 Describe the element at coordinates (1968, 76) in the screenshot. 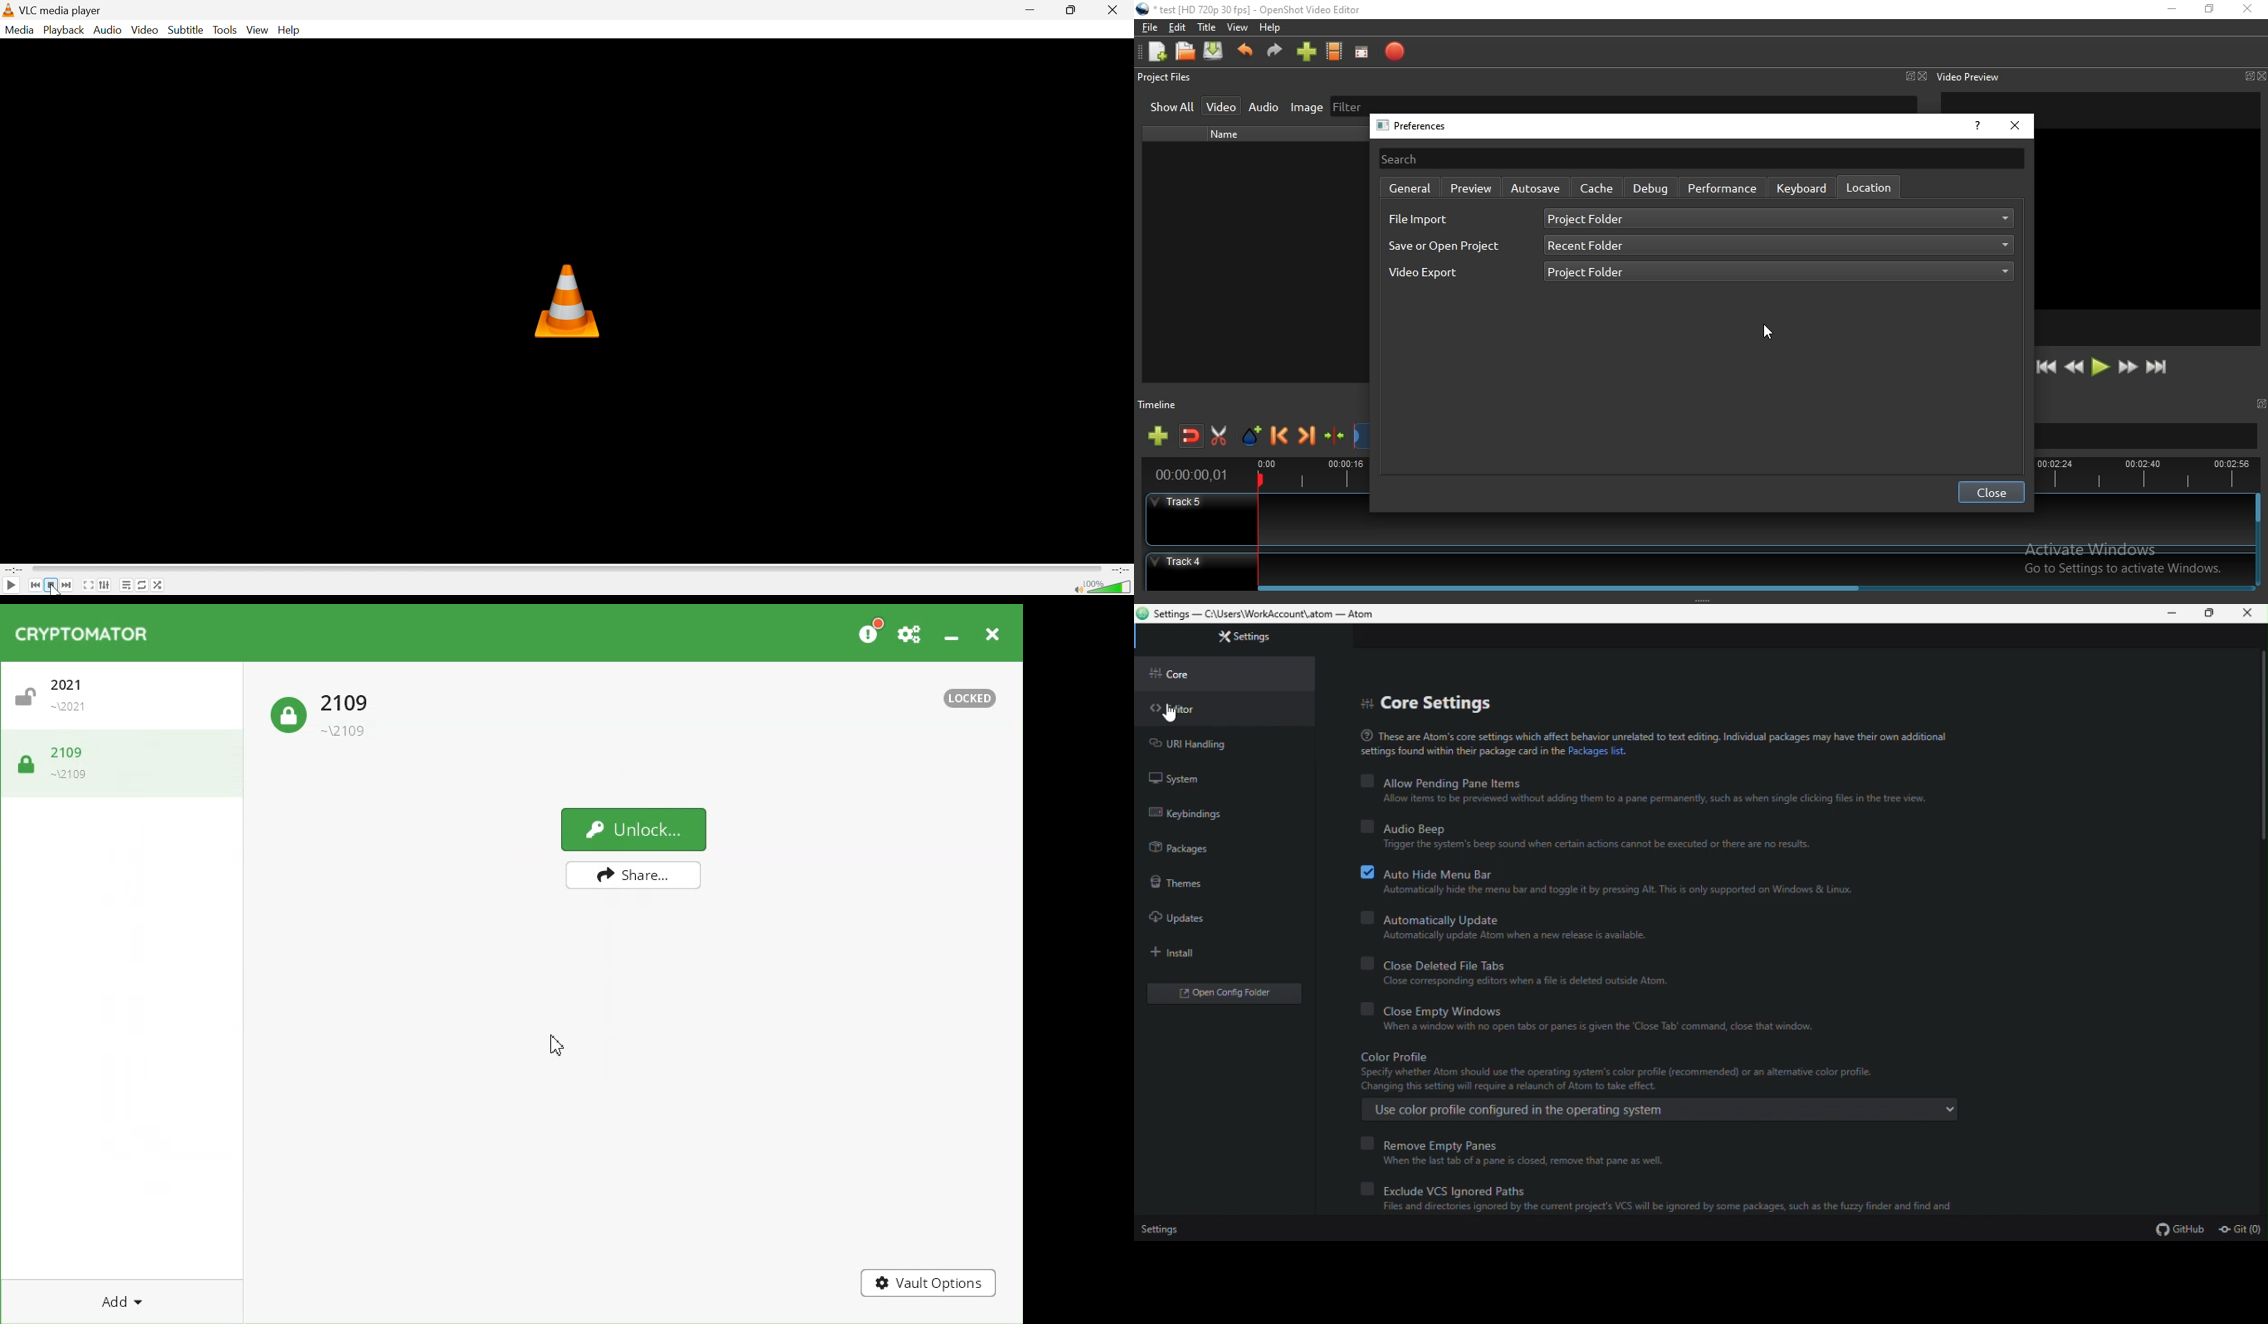

I see `Video preview` at that location.